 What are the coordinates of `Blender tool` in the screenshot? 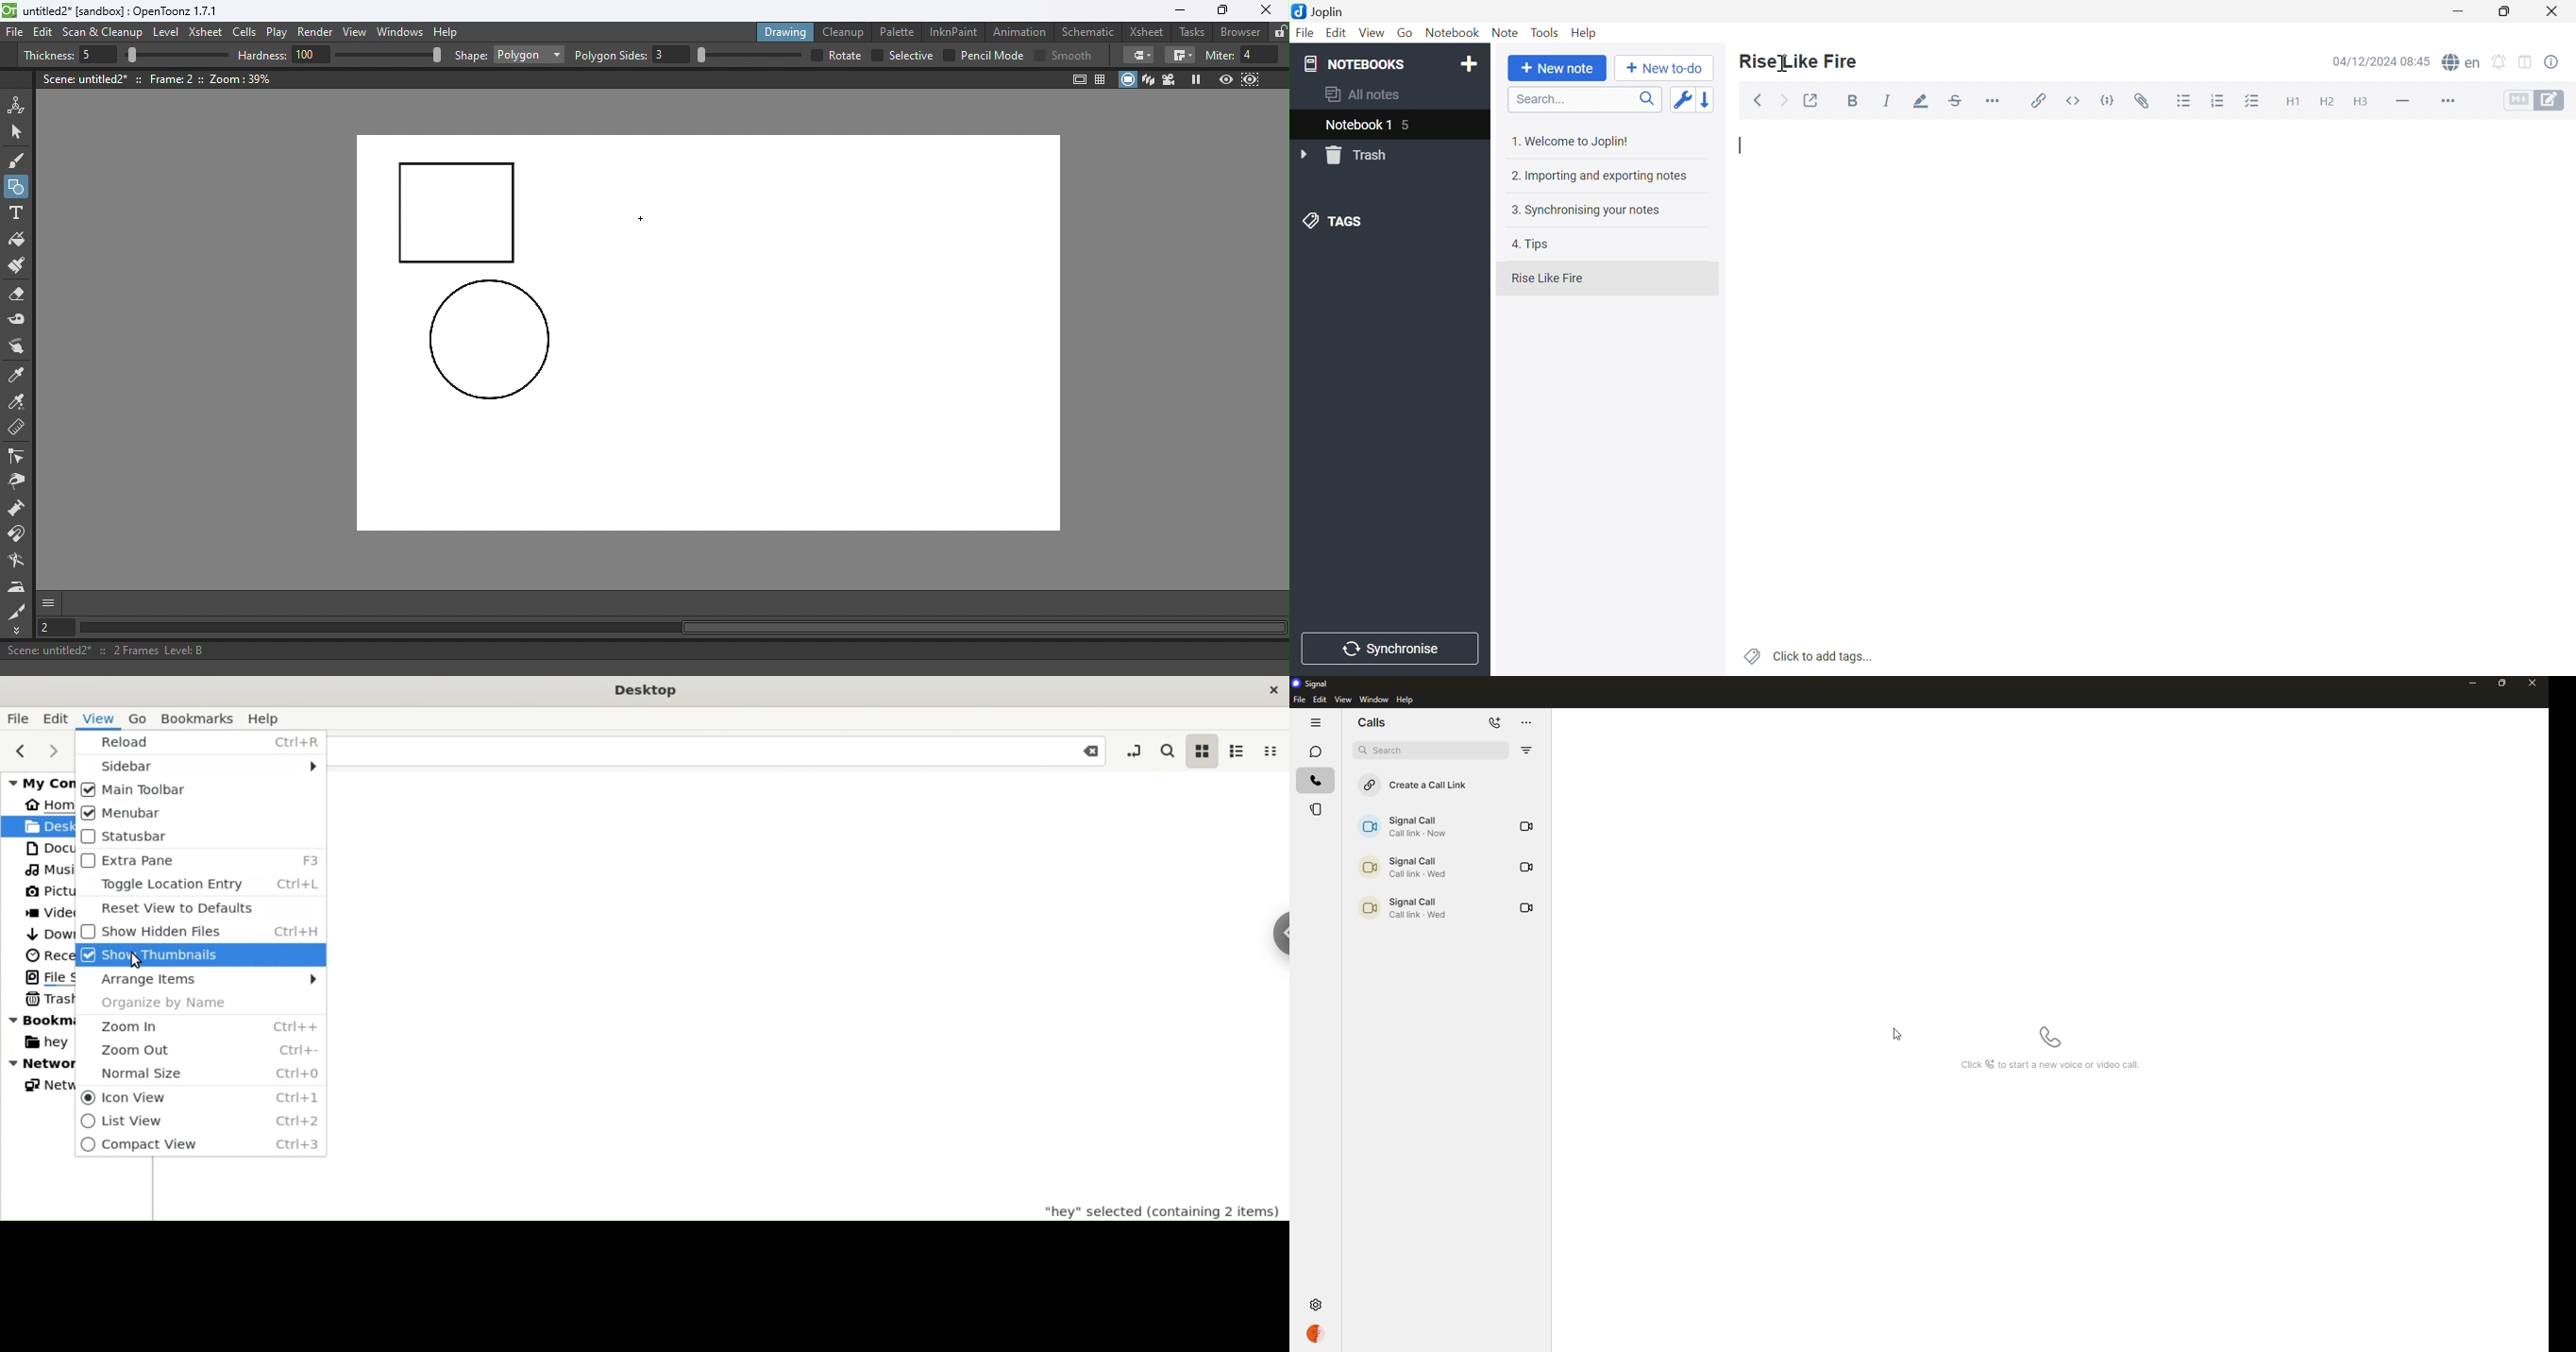 It's located at (20, 562).